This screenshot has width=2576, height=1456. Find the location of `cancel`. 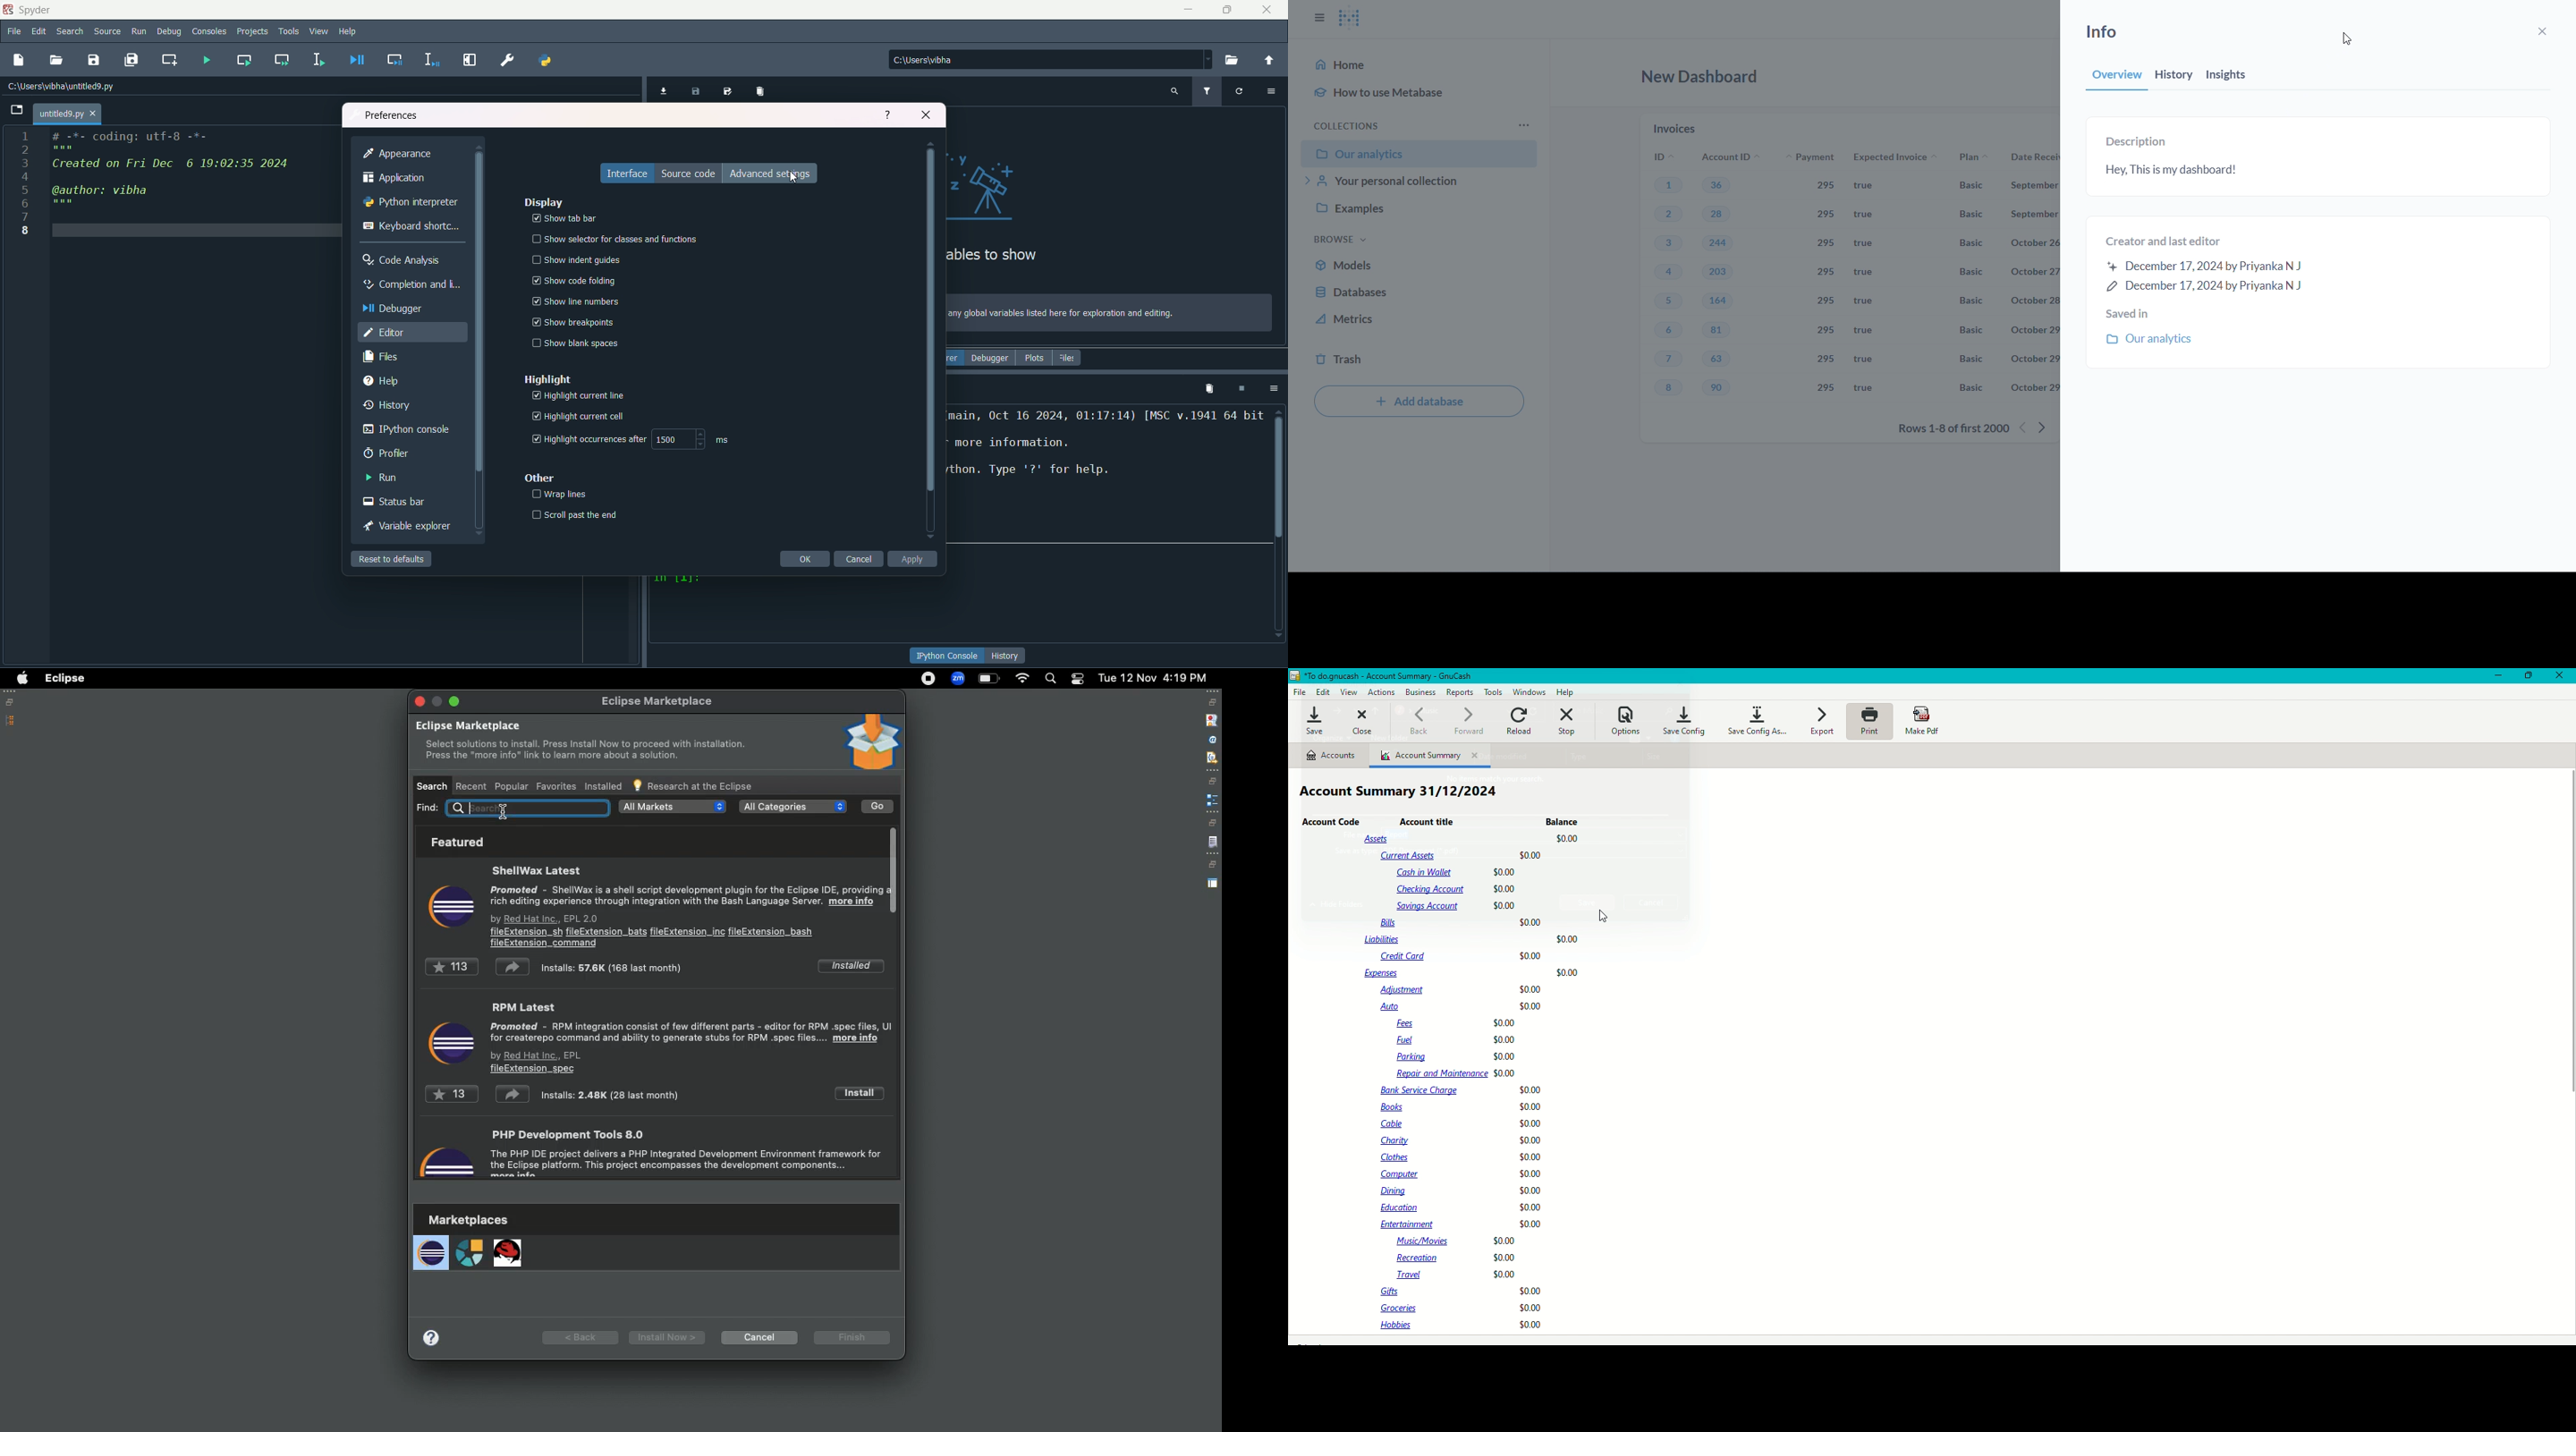

cancel is located at coordinates (859, 560).